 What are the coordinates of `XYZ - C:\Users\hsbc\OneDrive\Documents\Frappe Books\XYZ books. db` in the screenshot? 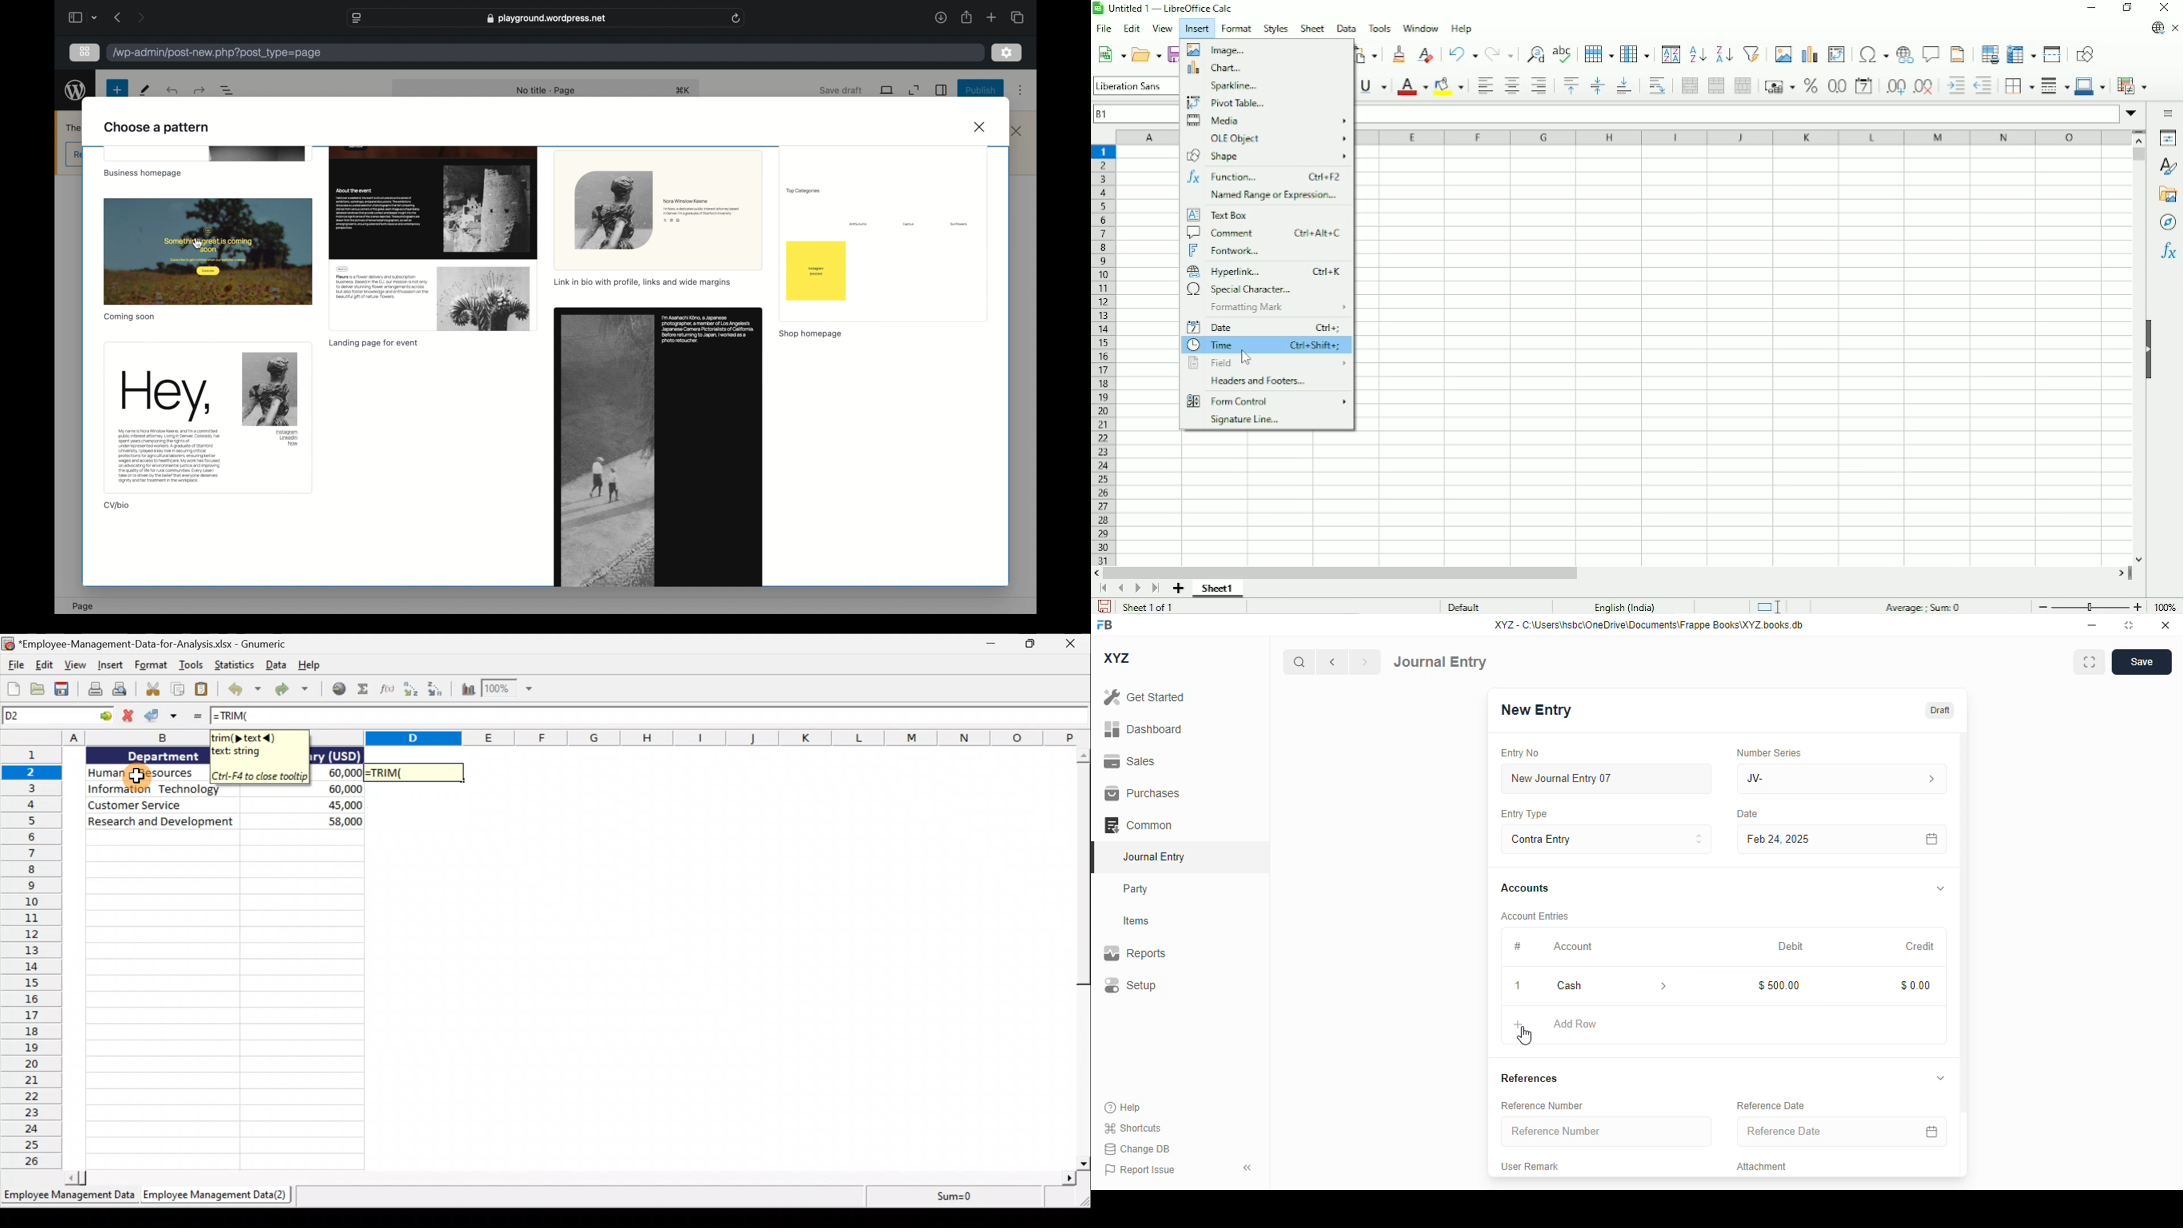 It's located at (1649, 625).